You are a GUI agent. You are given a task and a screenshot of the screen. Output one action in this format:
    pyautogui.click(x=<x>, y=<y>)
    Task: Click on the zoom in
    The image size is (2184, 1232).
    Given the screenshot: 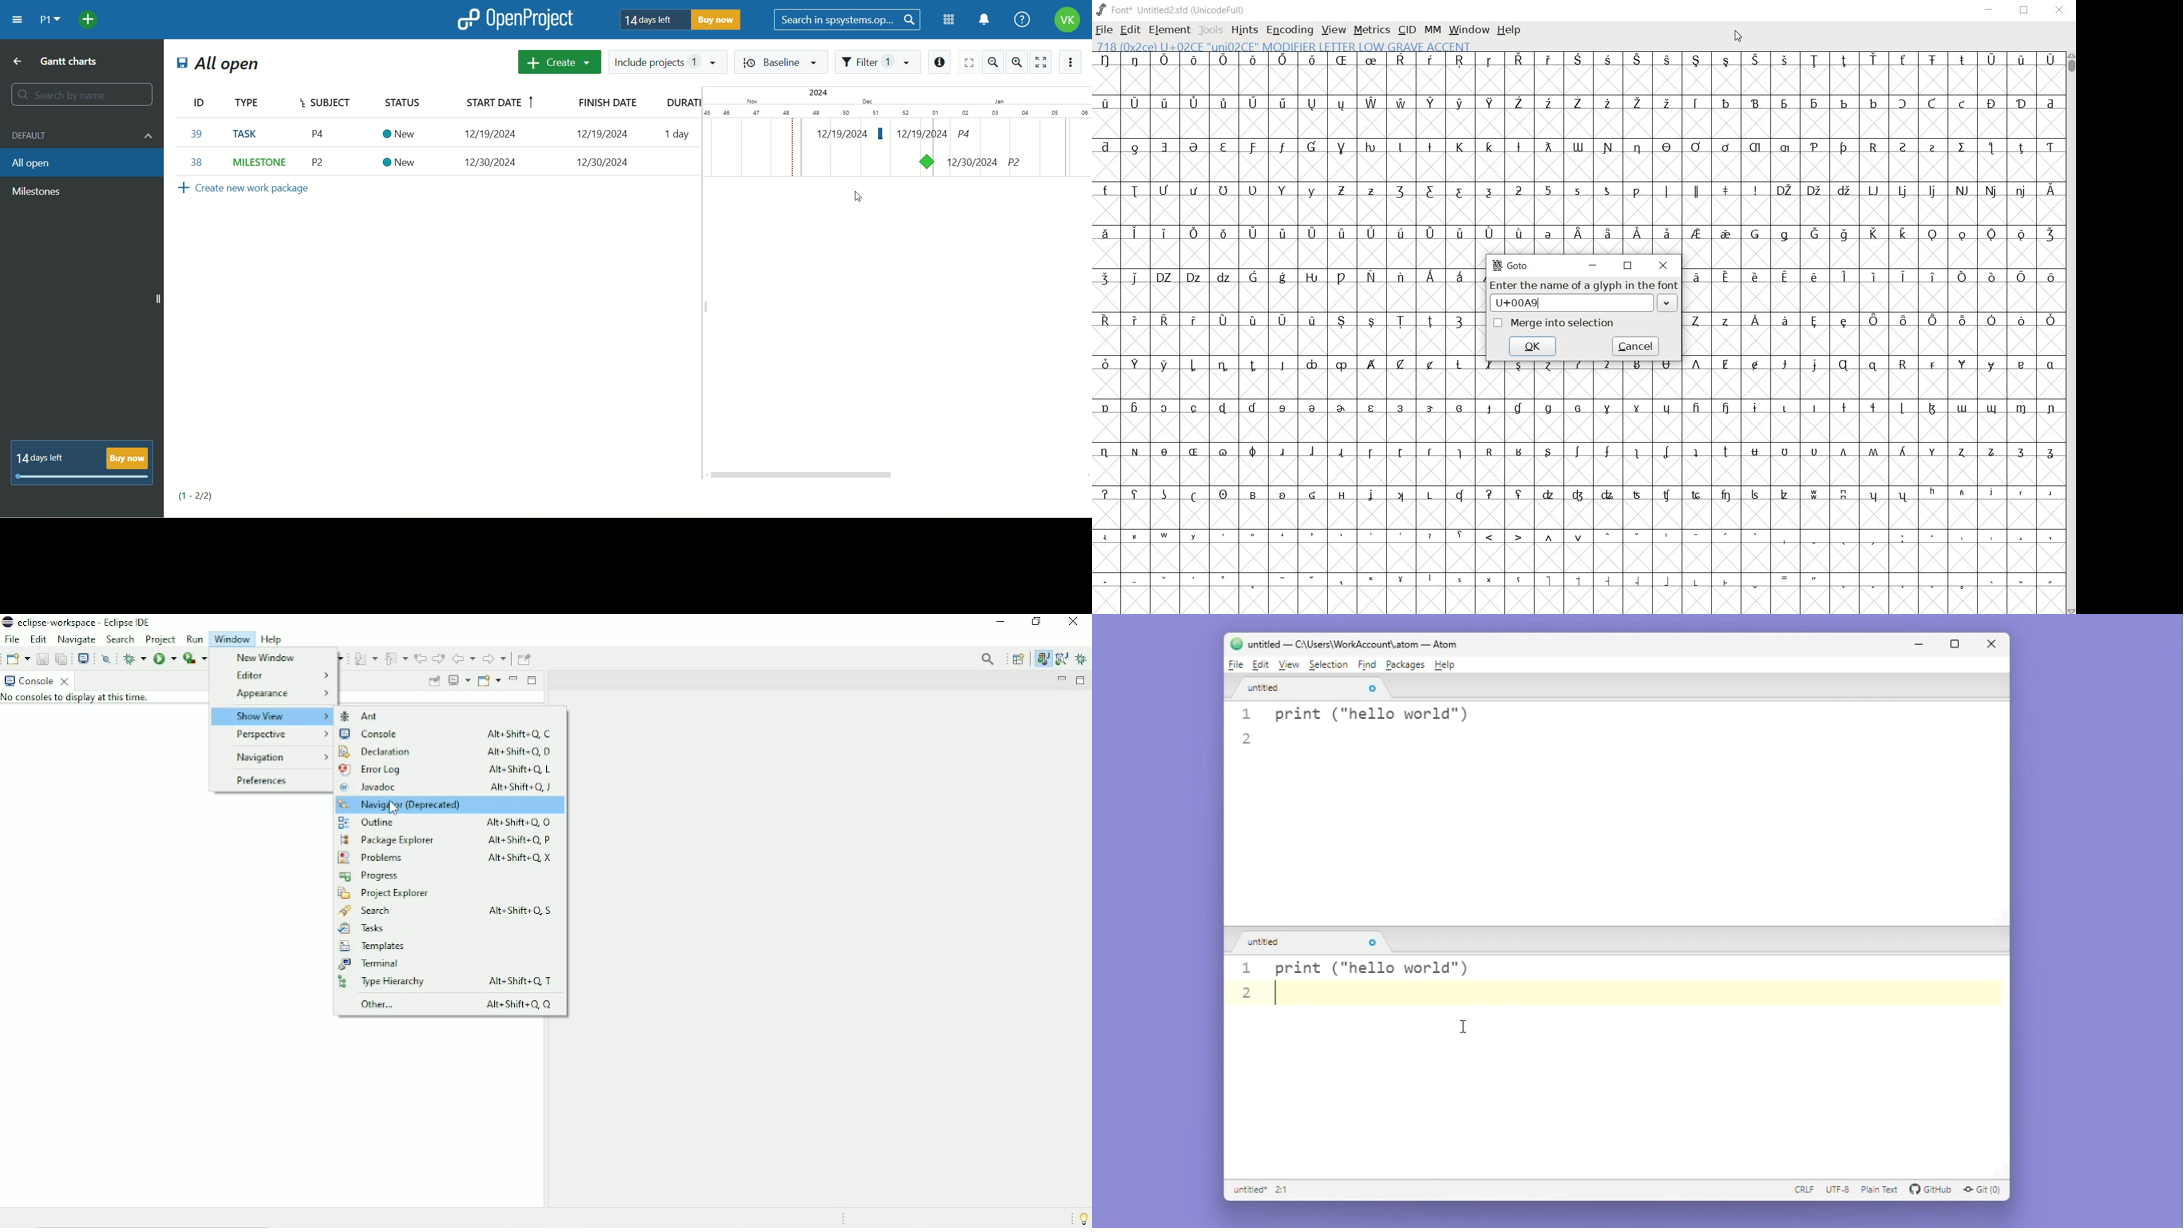 What is the action you would take?
    pyautogui.click(x=1016, y=63)
    